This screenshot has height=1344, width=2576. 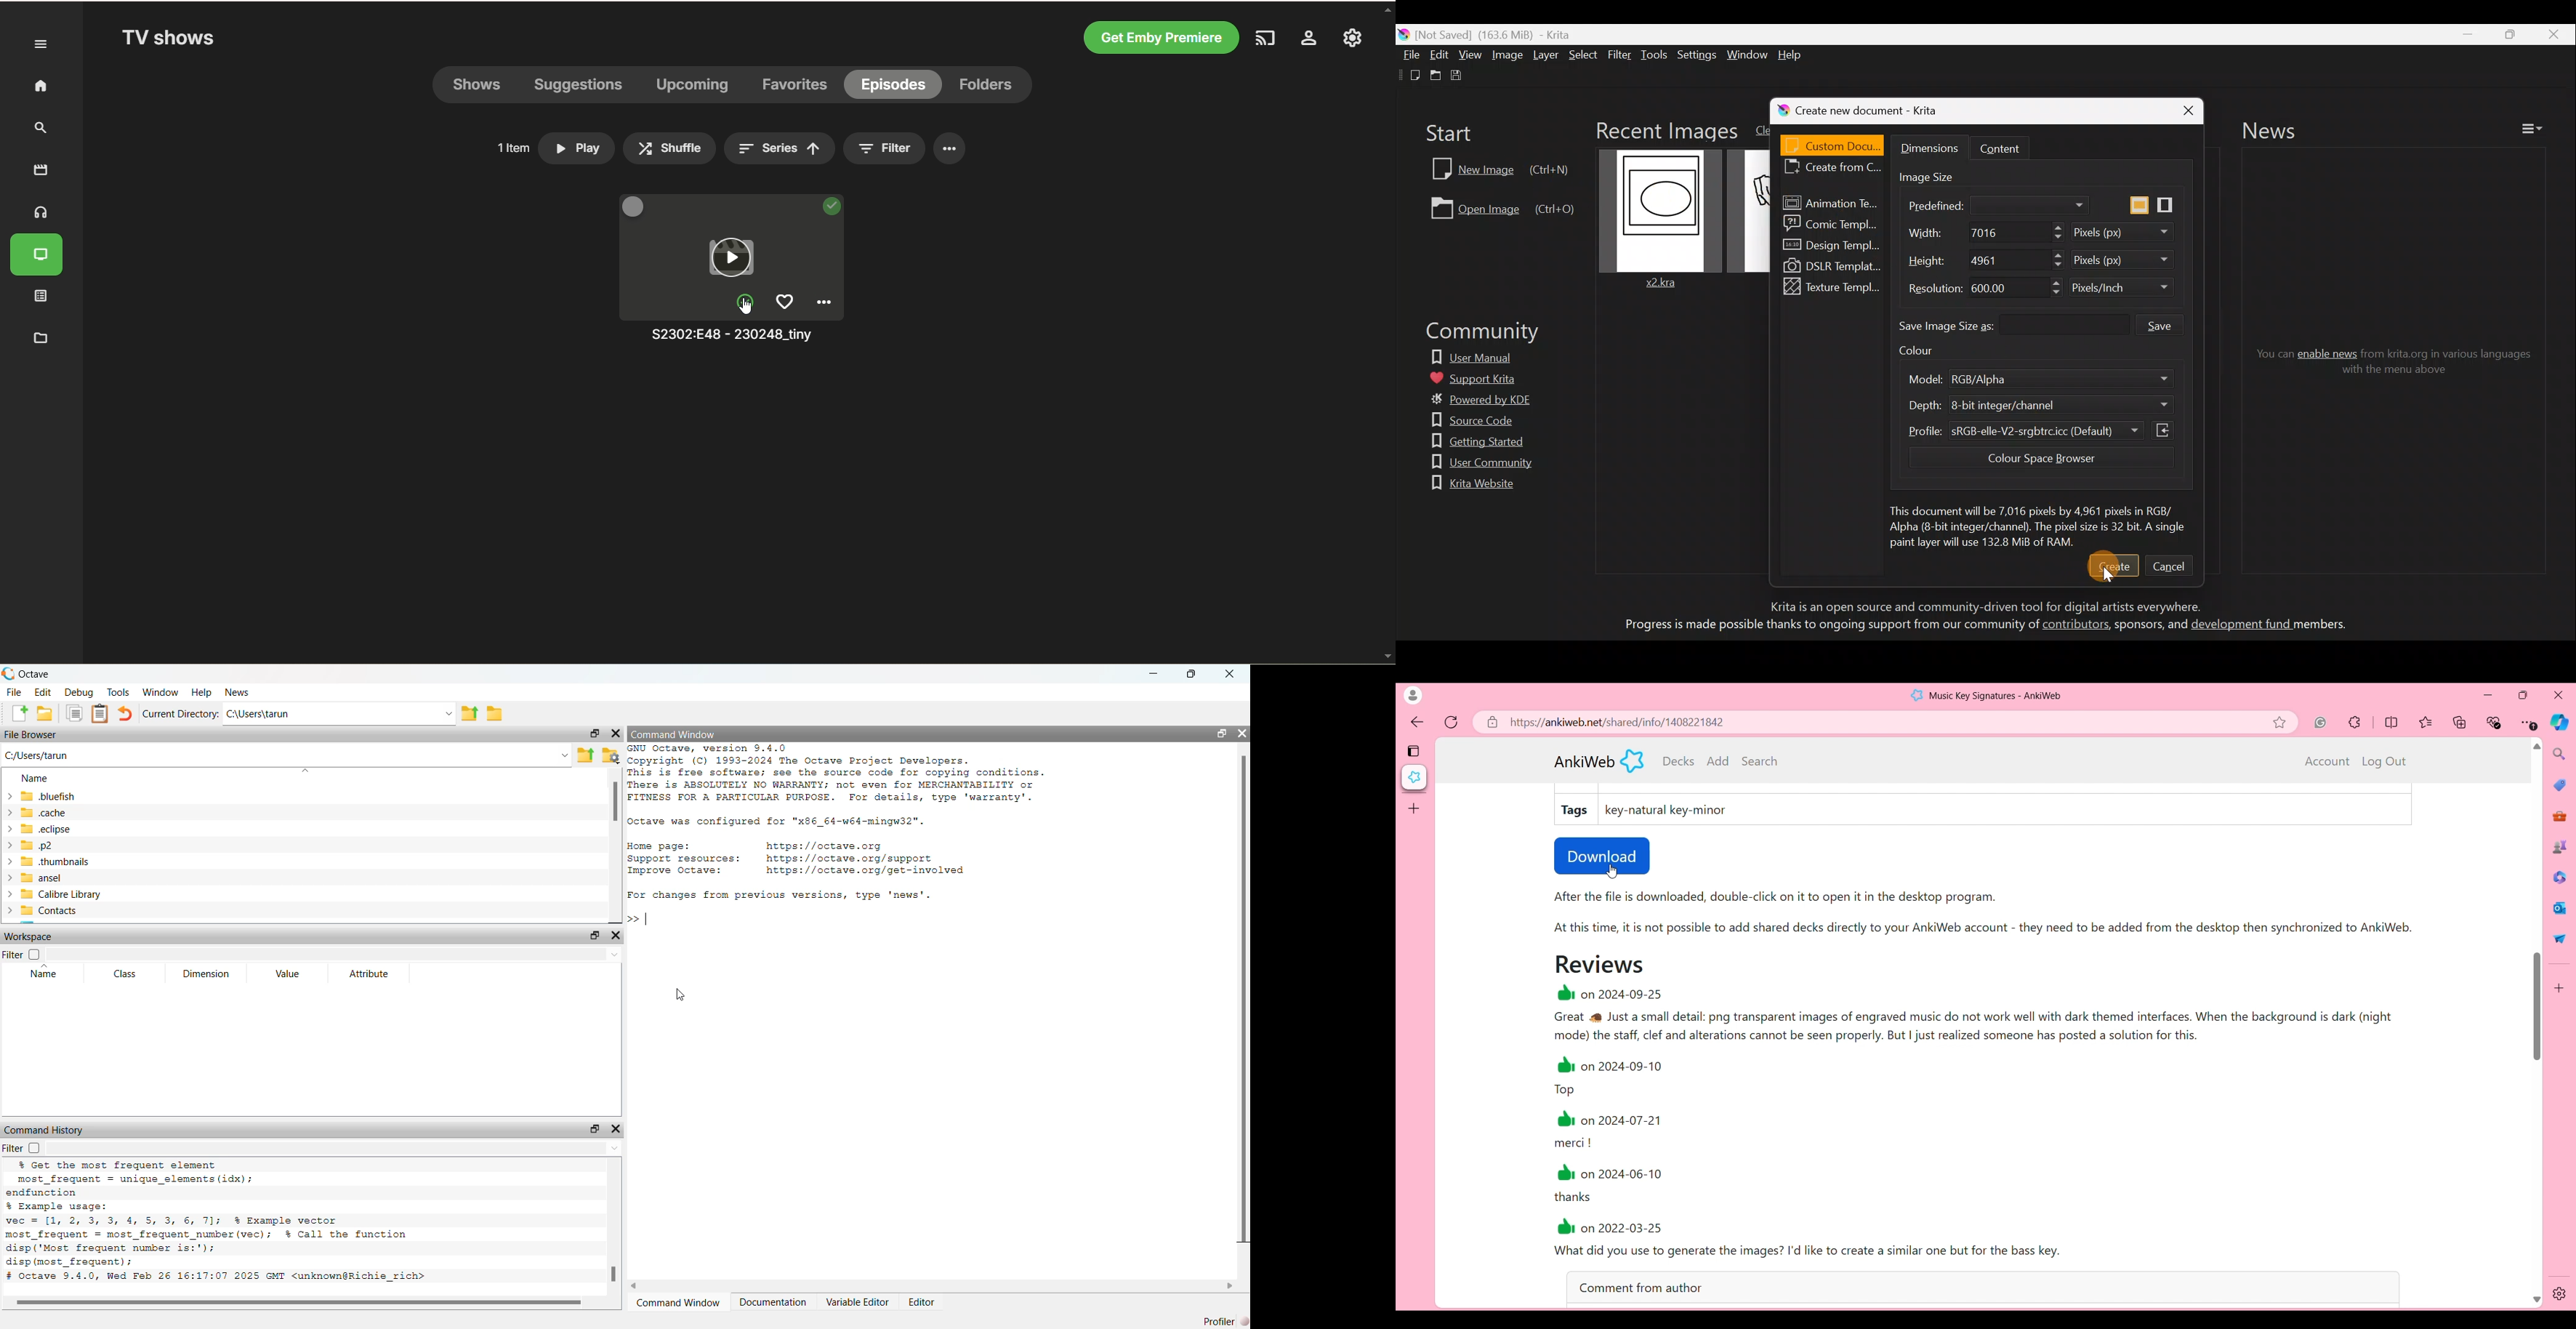 What do you see at coordinates (2524, 695) in the screenshot?
I see `Show browser in a smaller tab` at bounding box center [2524, 695].